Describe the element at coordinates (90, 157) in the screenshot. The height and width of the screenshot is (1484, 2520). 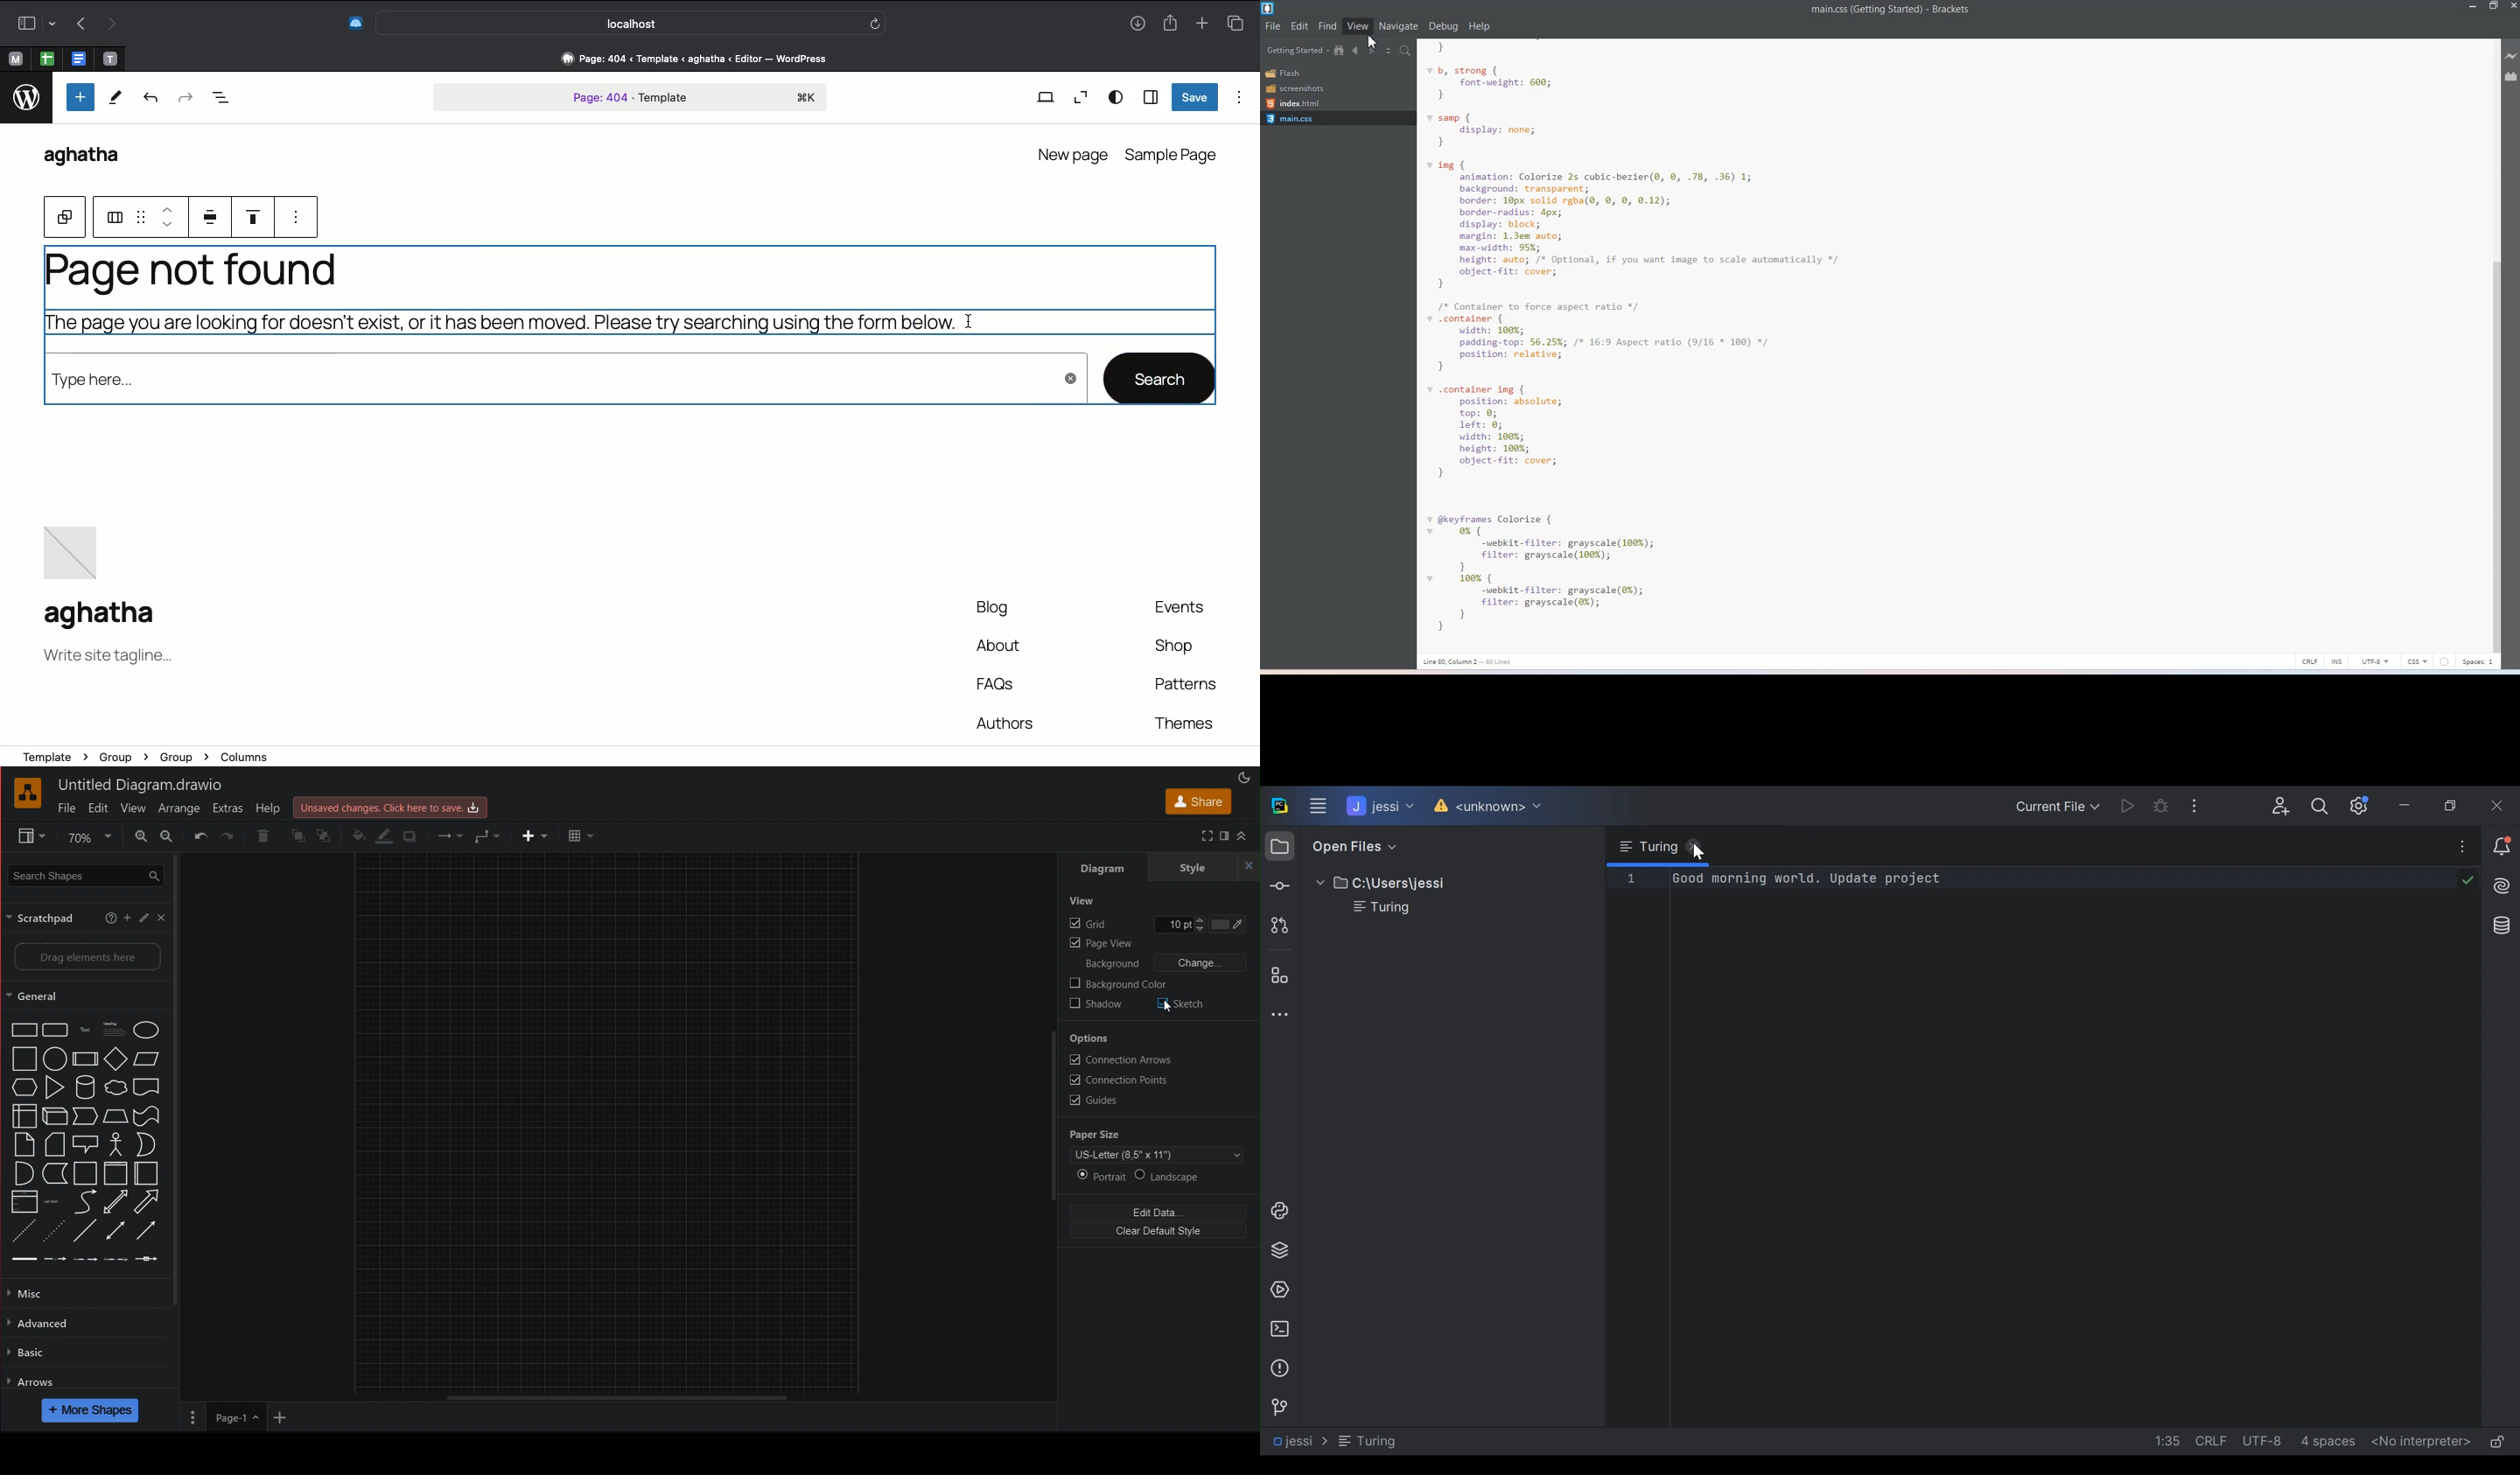
I see `WordPress name` at that location.